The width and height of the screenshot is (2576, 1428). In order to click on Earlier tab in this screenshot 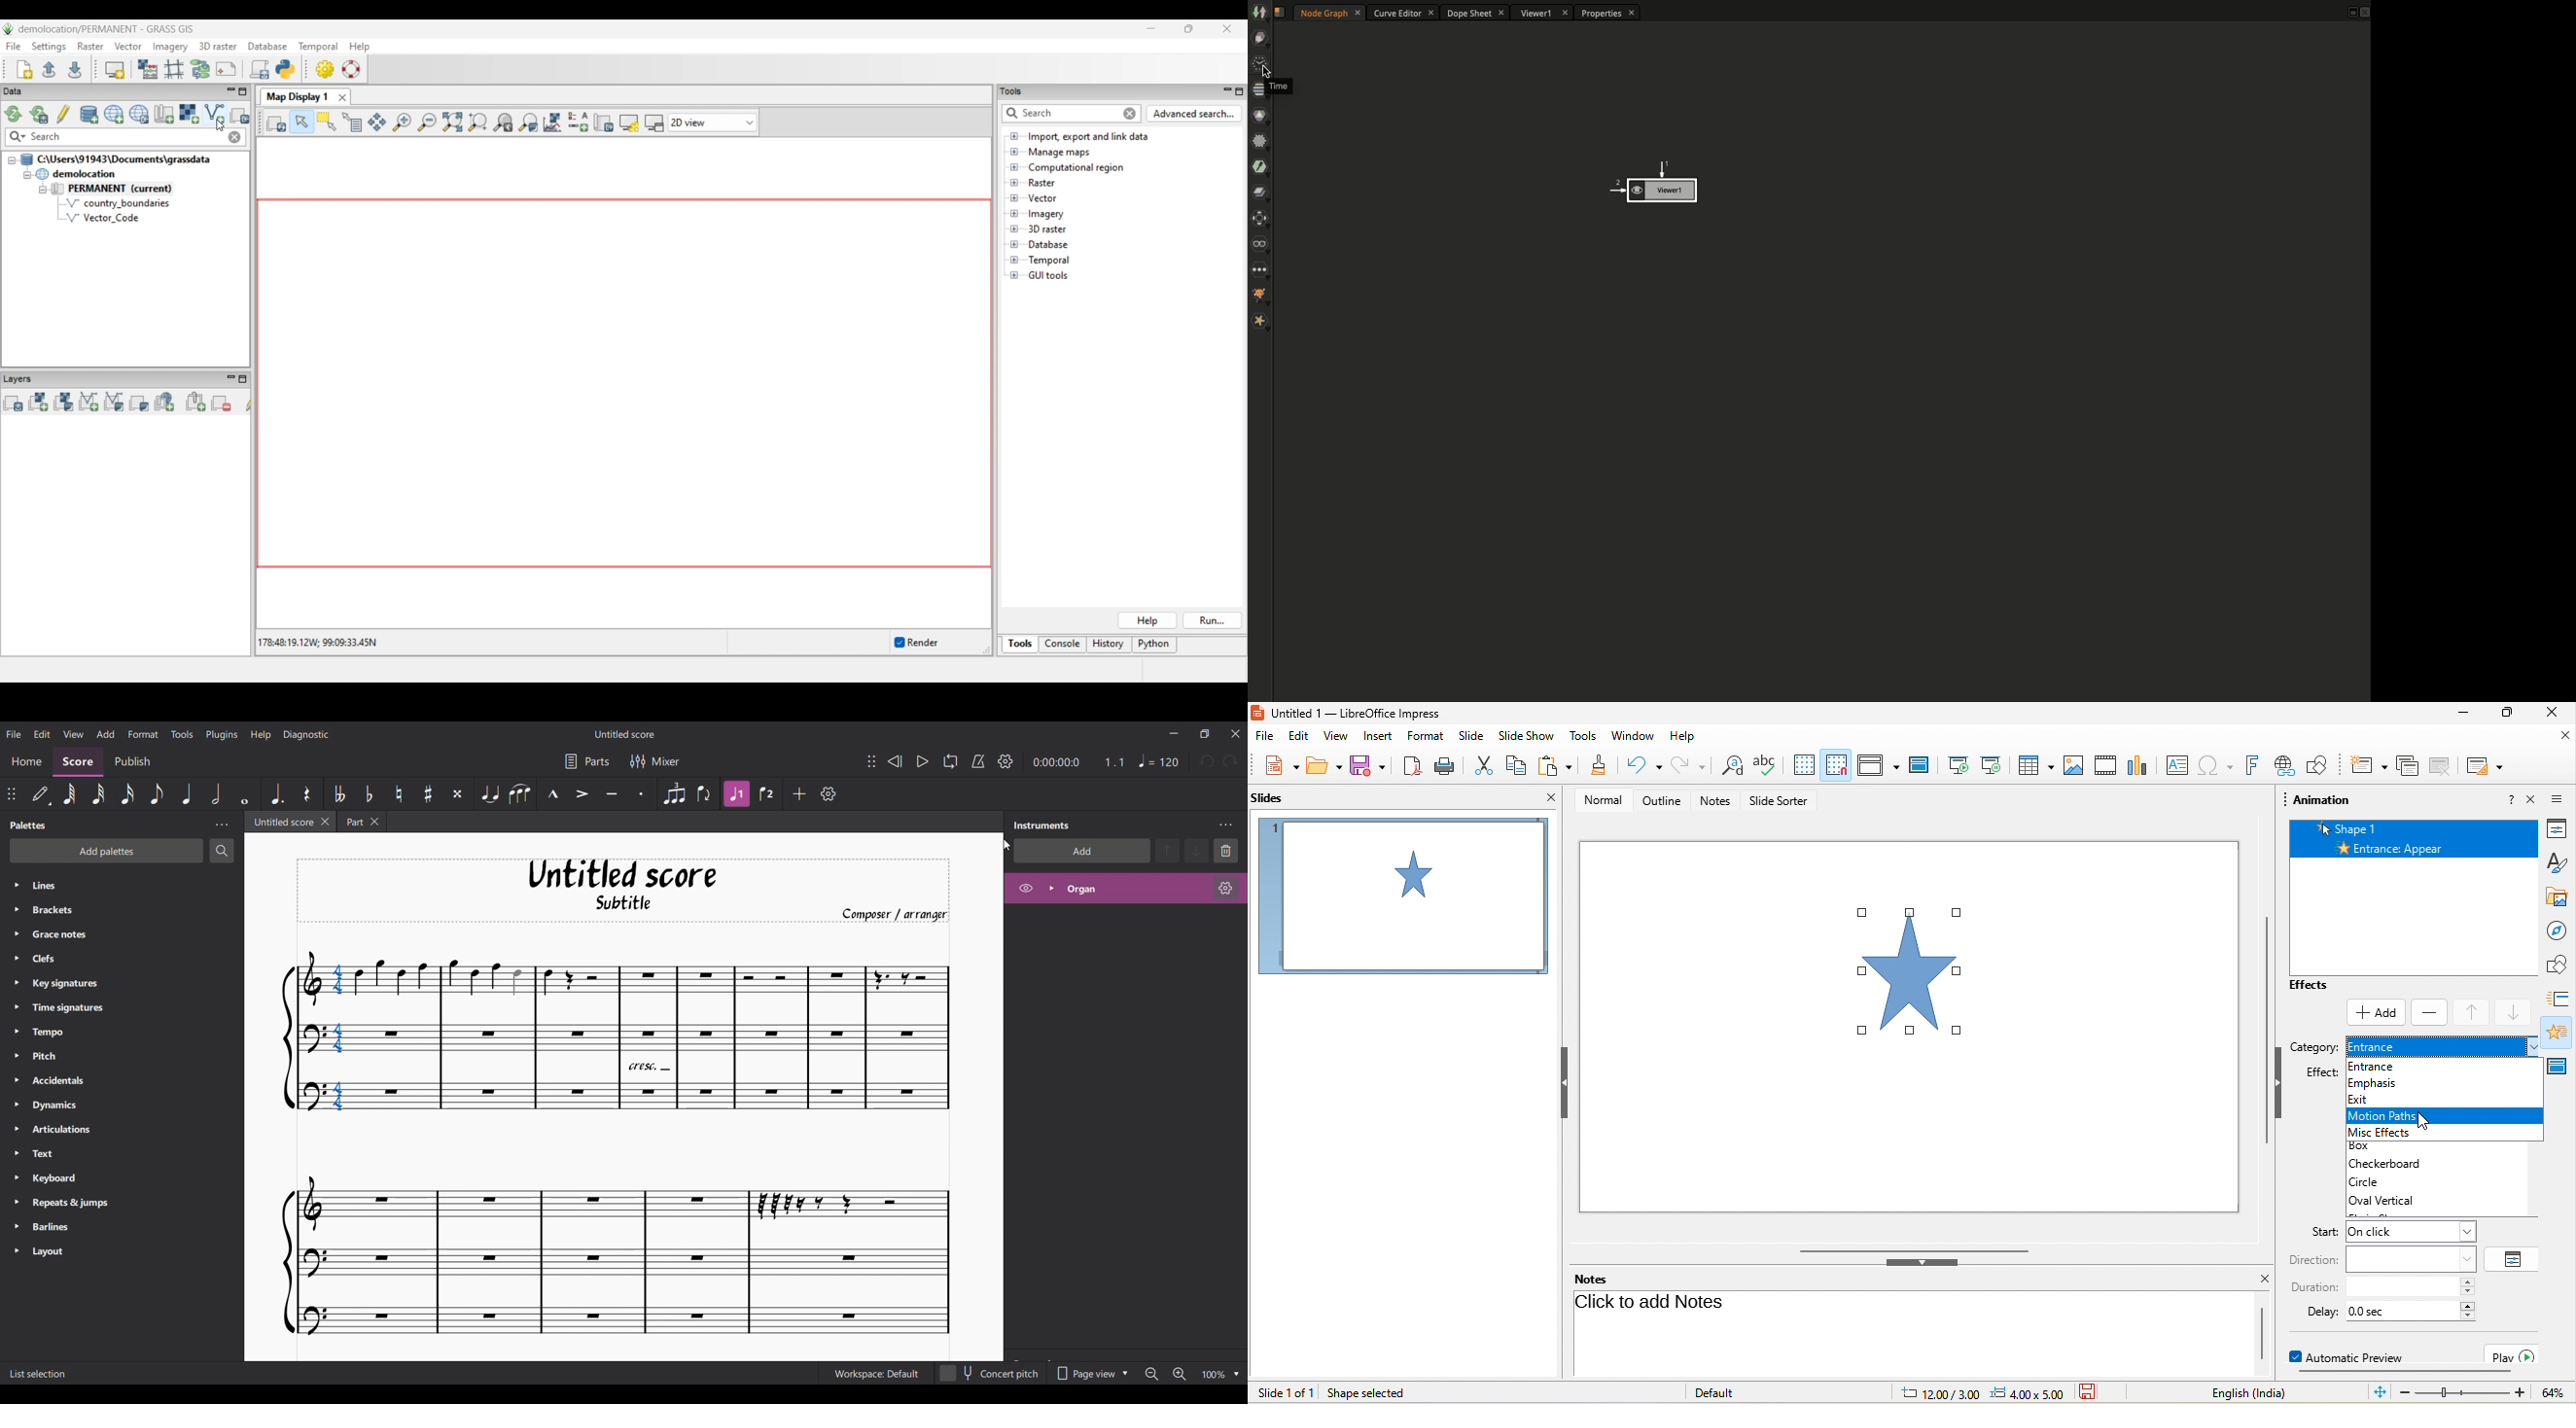, I will do `click(362, 821)`.